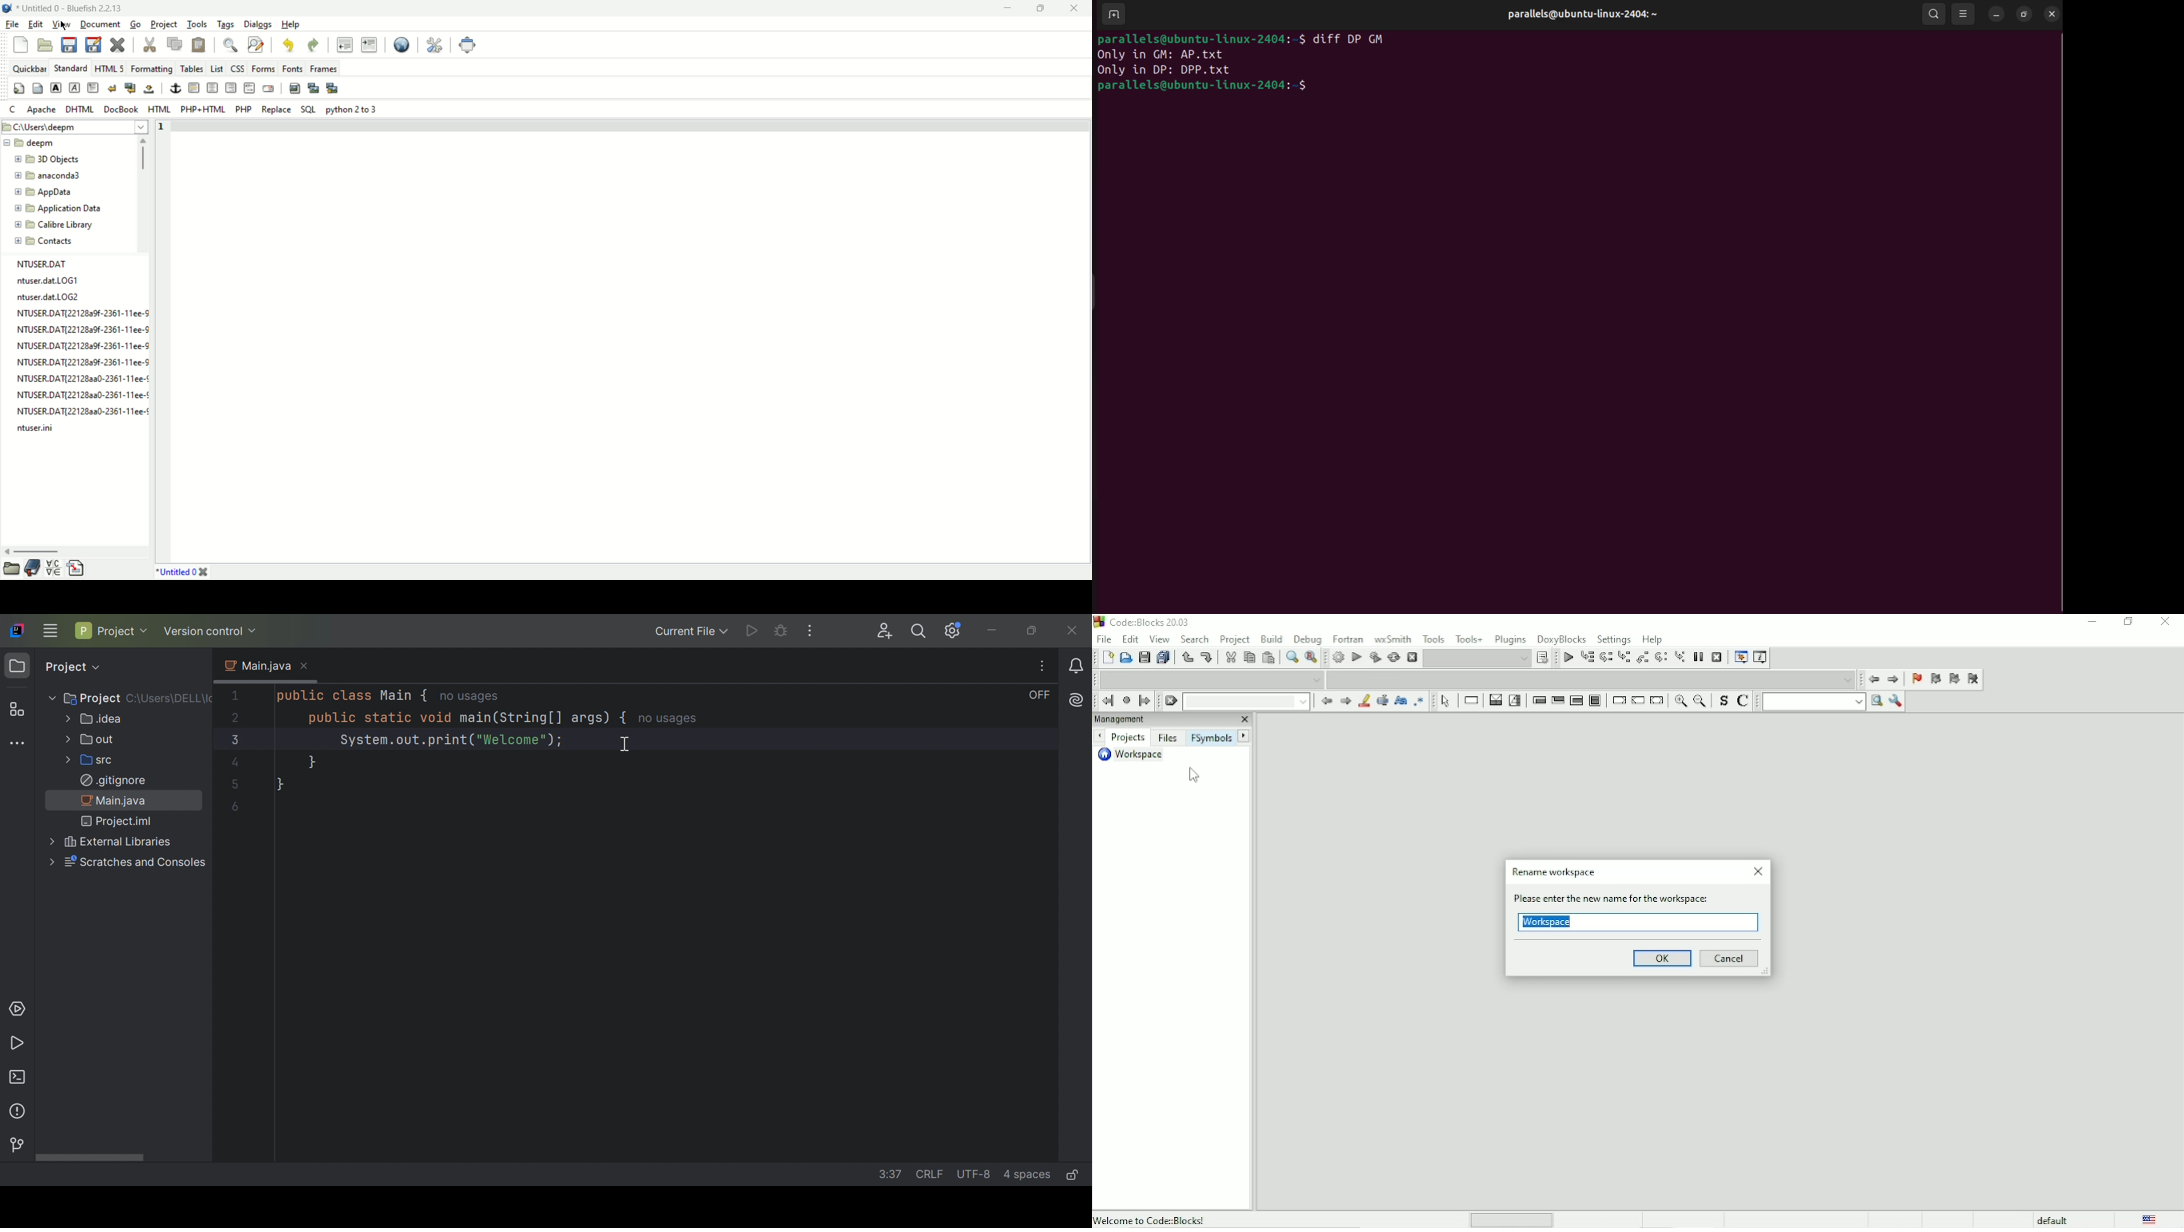 Image resolution: width=2184 pixels, height=1232 pixels. Describe the element at coordinates (1617, 899) in the screenshot. I see `Please enter the new name for the workspace` at that location.